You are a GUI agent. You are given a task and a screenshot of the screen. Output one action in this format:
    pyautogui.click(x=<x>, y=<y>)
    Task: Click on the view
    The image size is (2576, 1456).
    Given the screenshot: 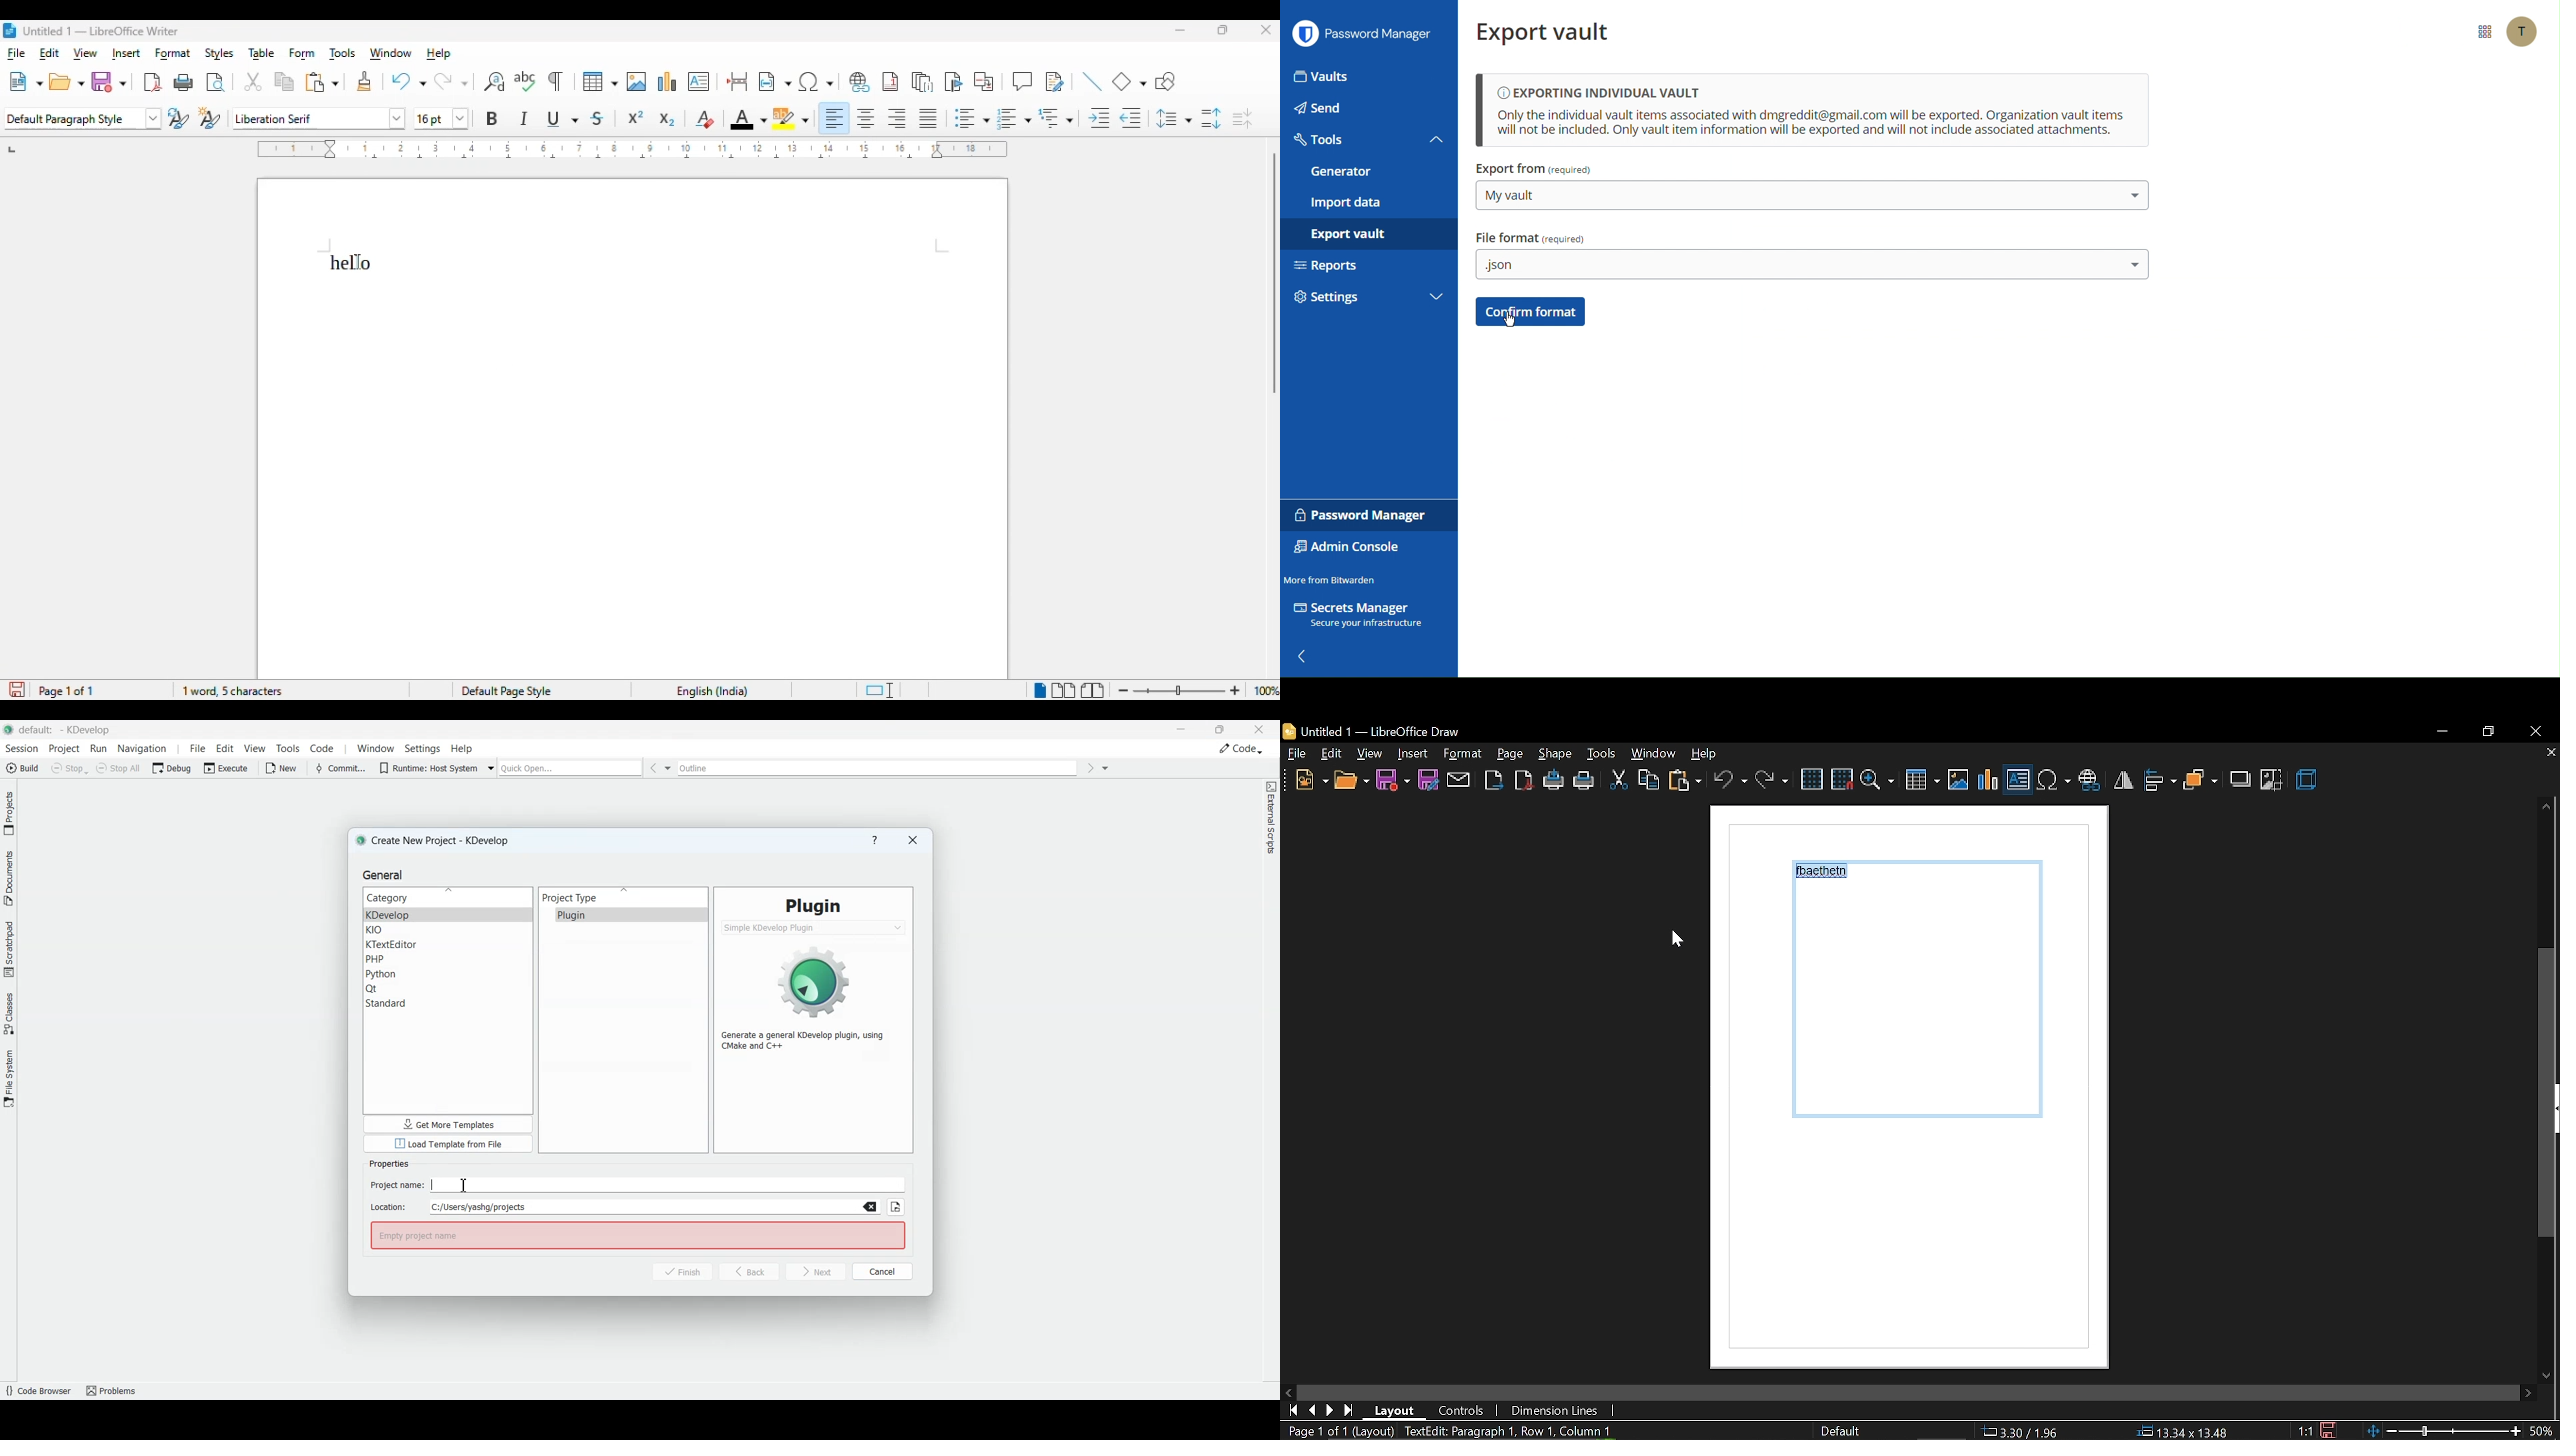 What is the action you would take?
    pyautogui.click(x=86, y=53)
    